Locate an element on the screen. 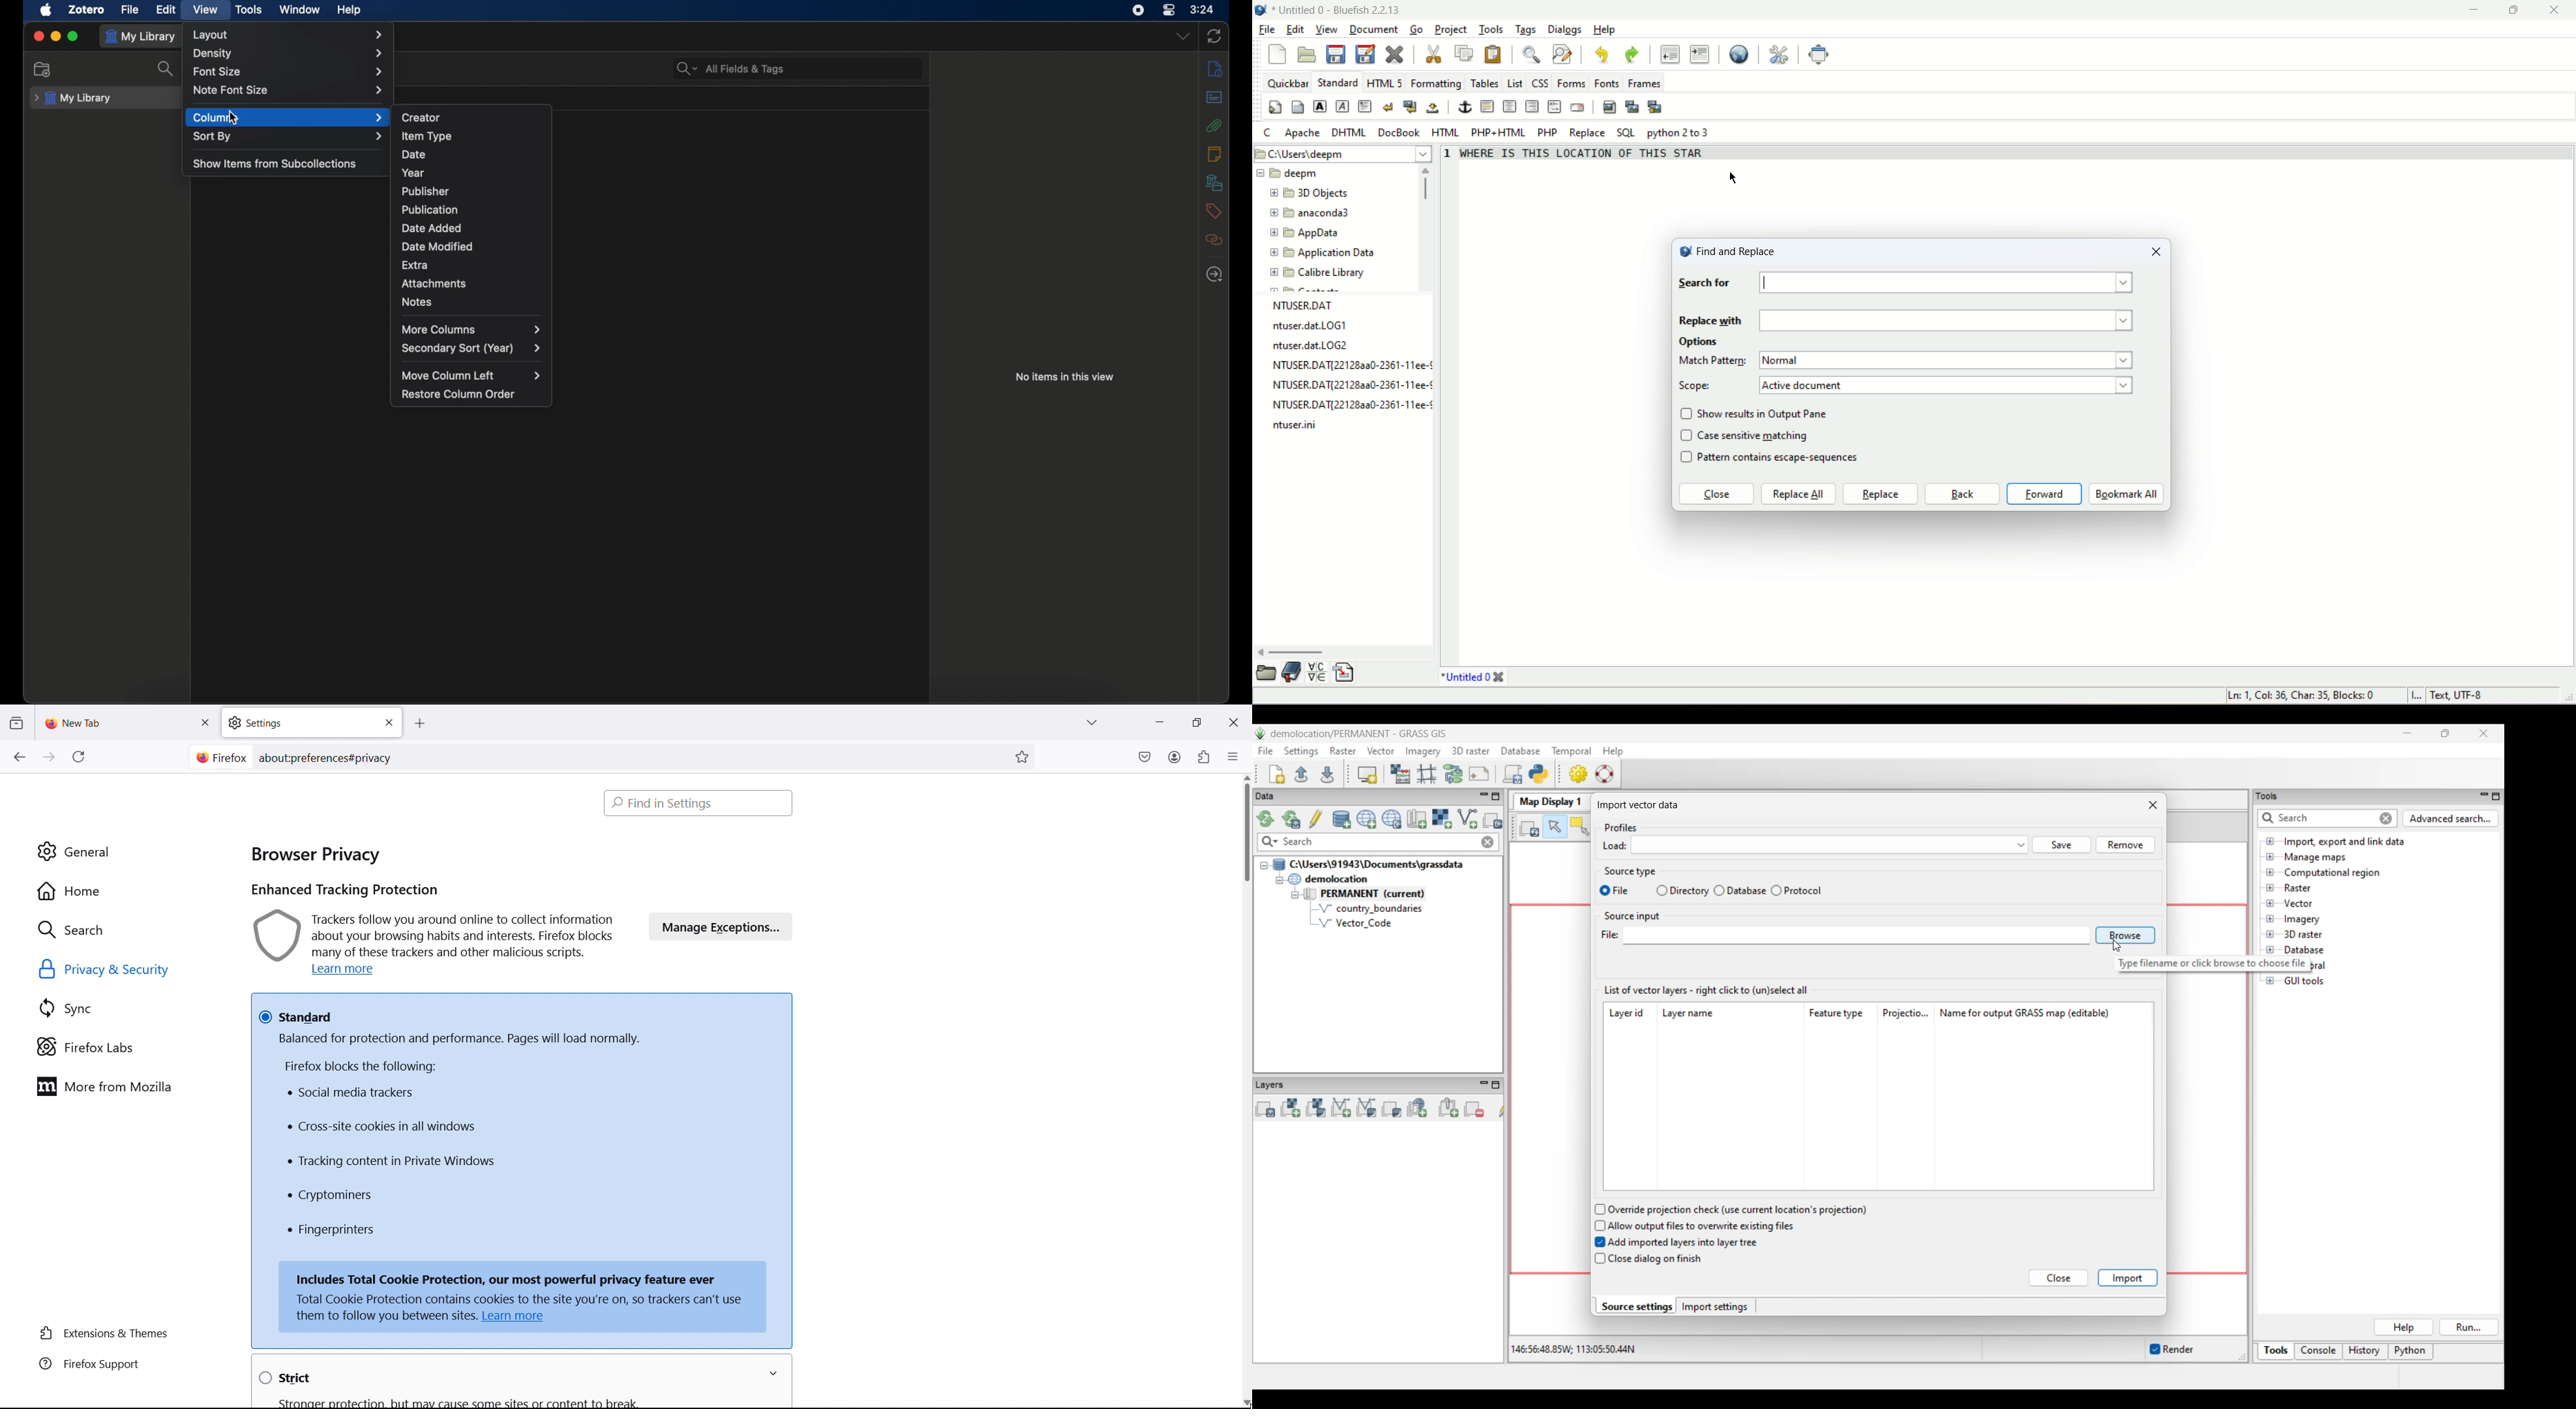 This screenshot has height=1428, width=2576. search for is located at coordinates (1949, 283).